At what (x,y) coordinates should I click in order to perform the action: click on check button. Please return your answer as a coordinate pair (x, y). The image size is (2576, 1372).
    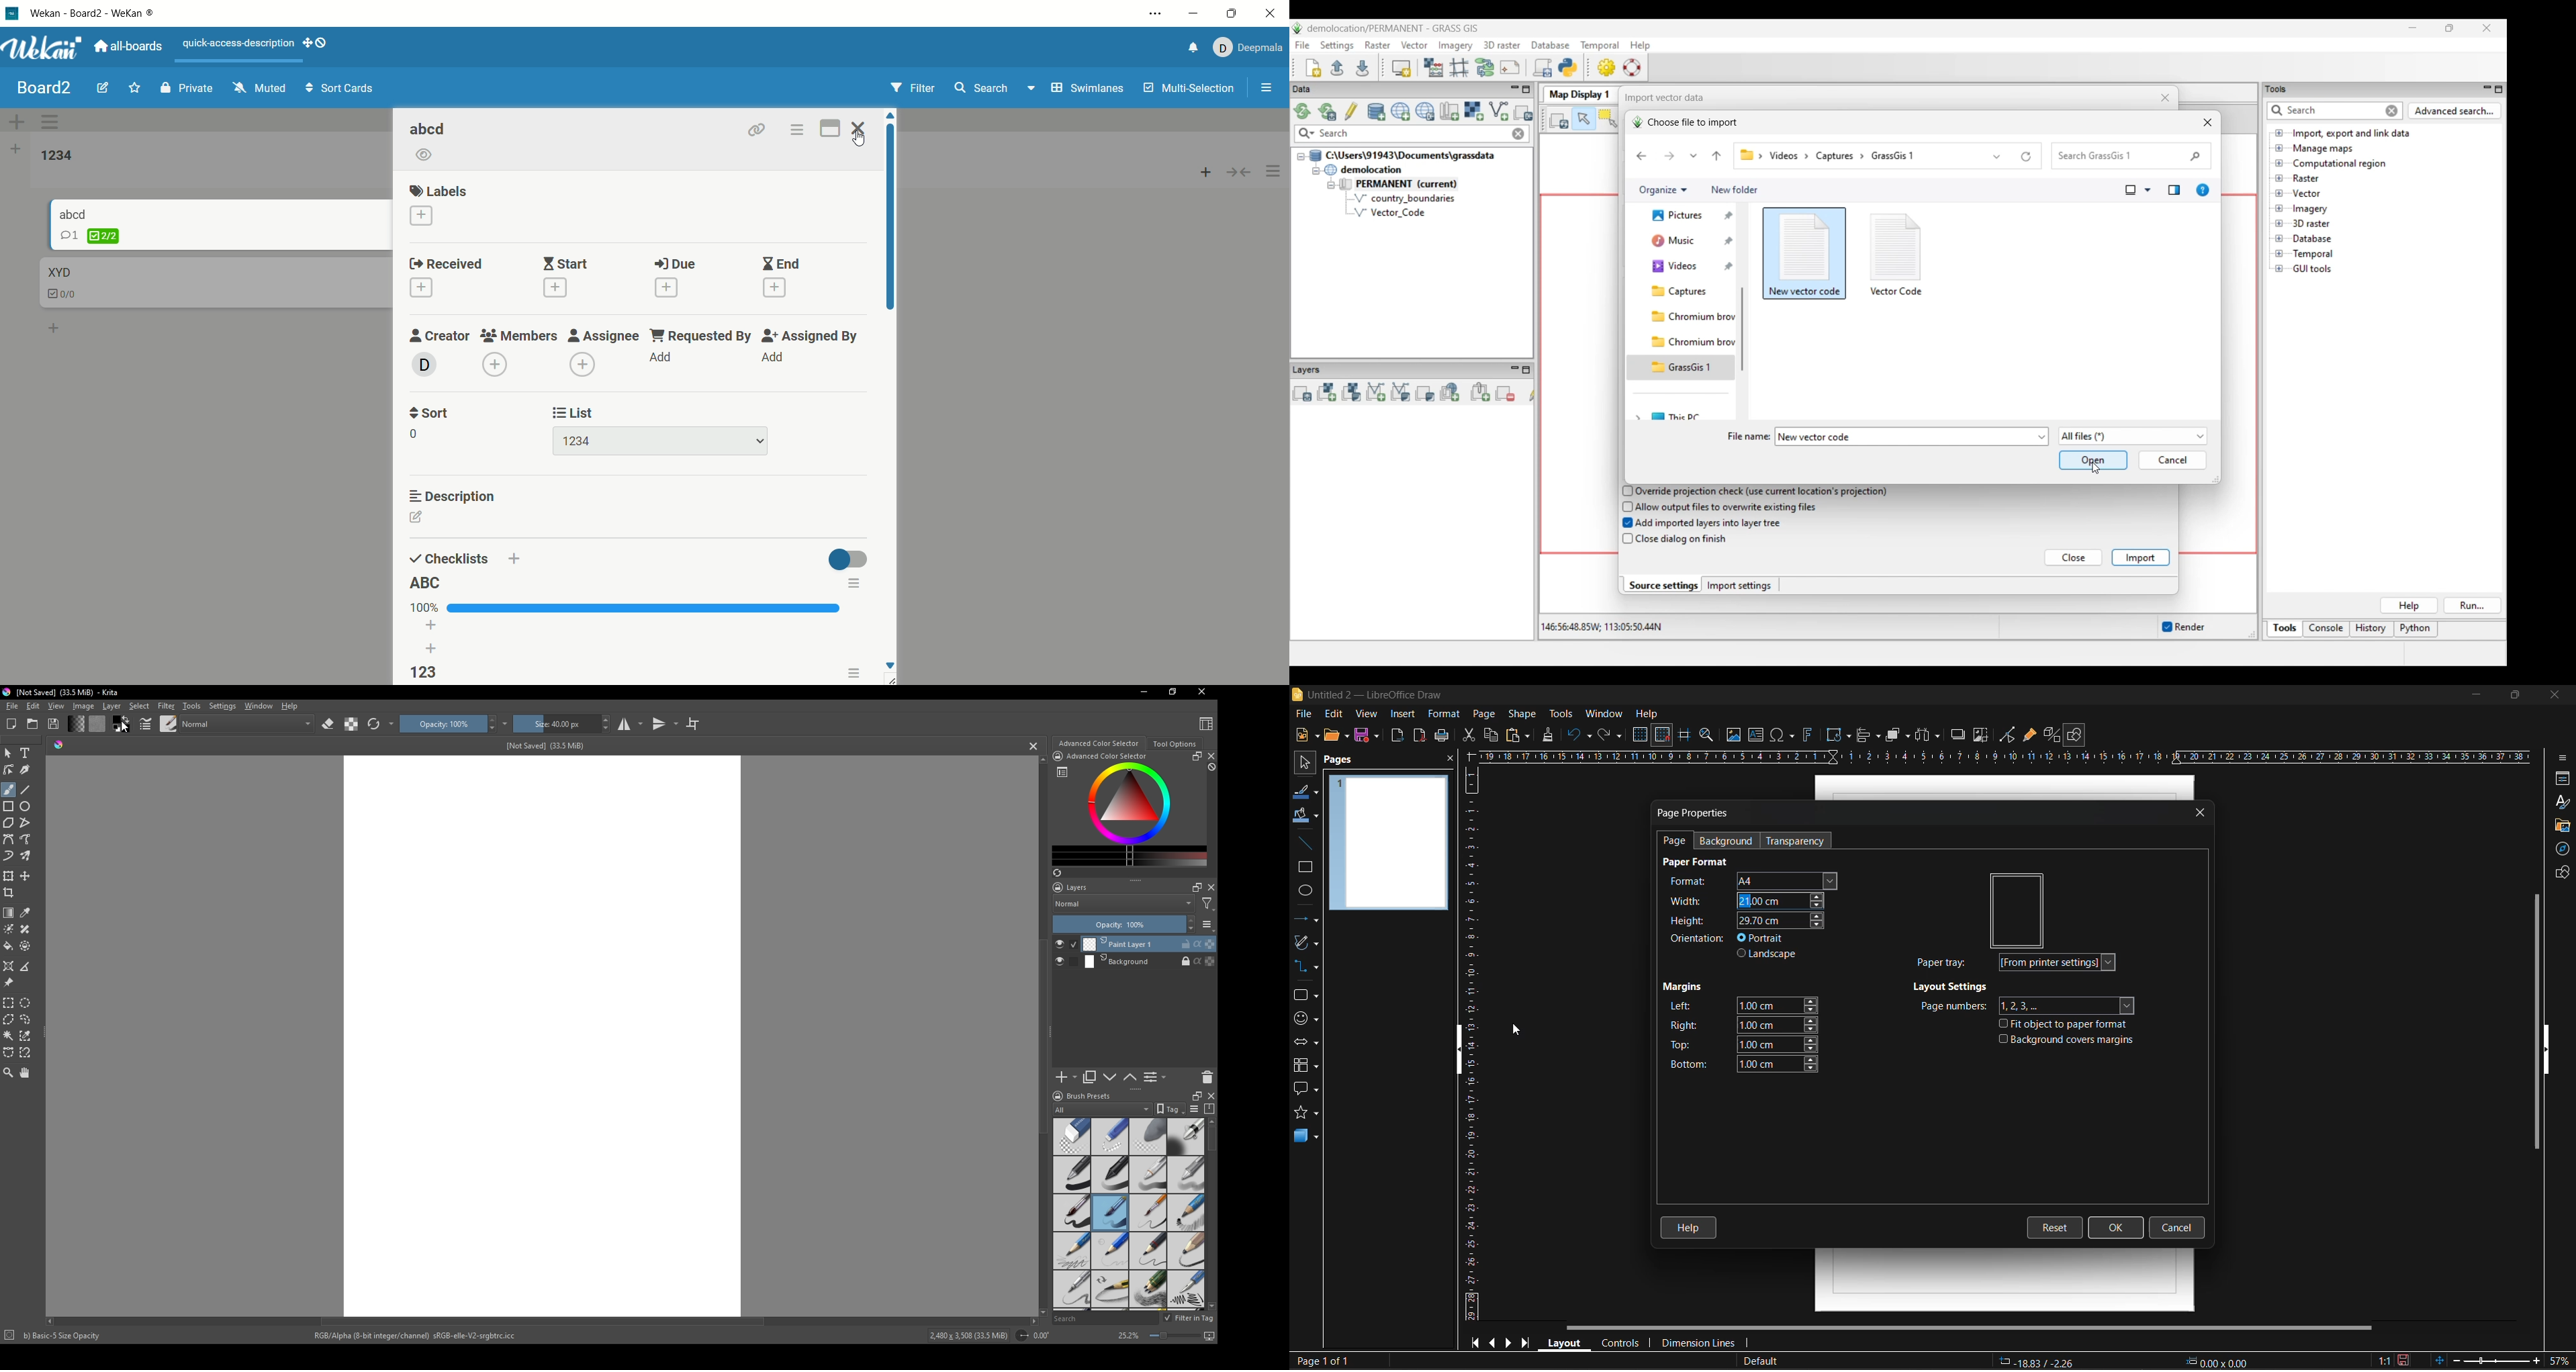
    Looking at the image, I should click on (1066, 962).